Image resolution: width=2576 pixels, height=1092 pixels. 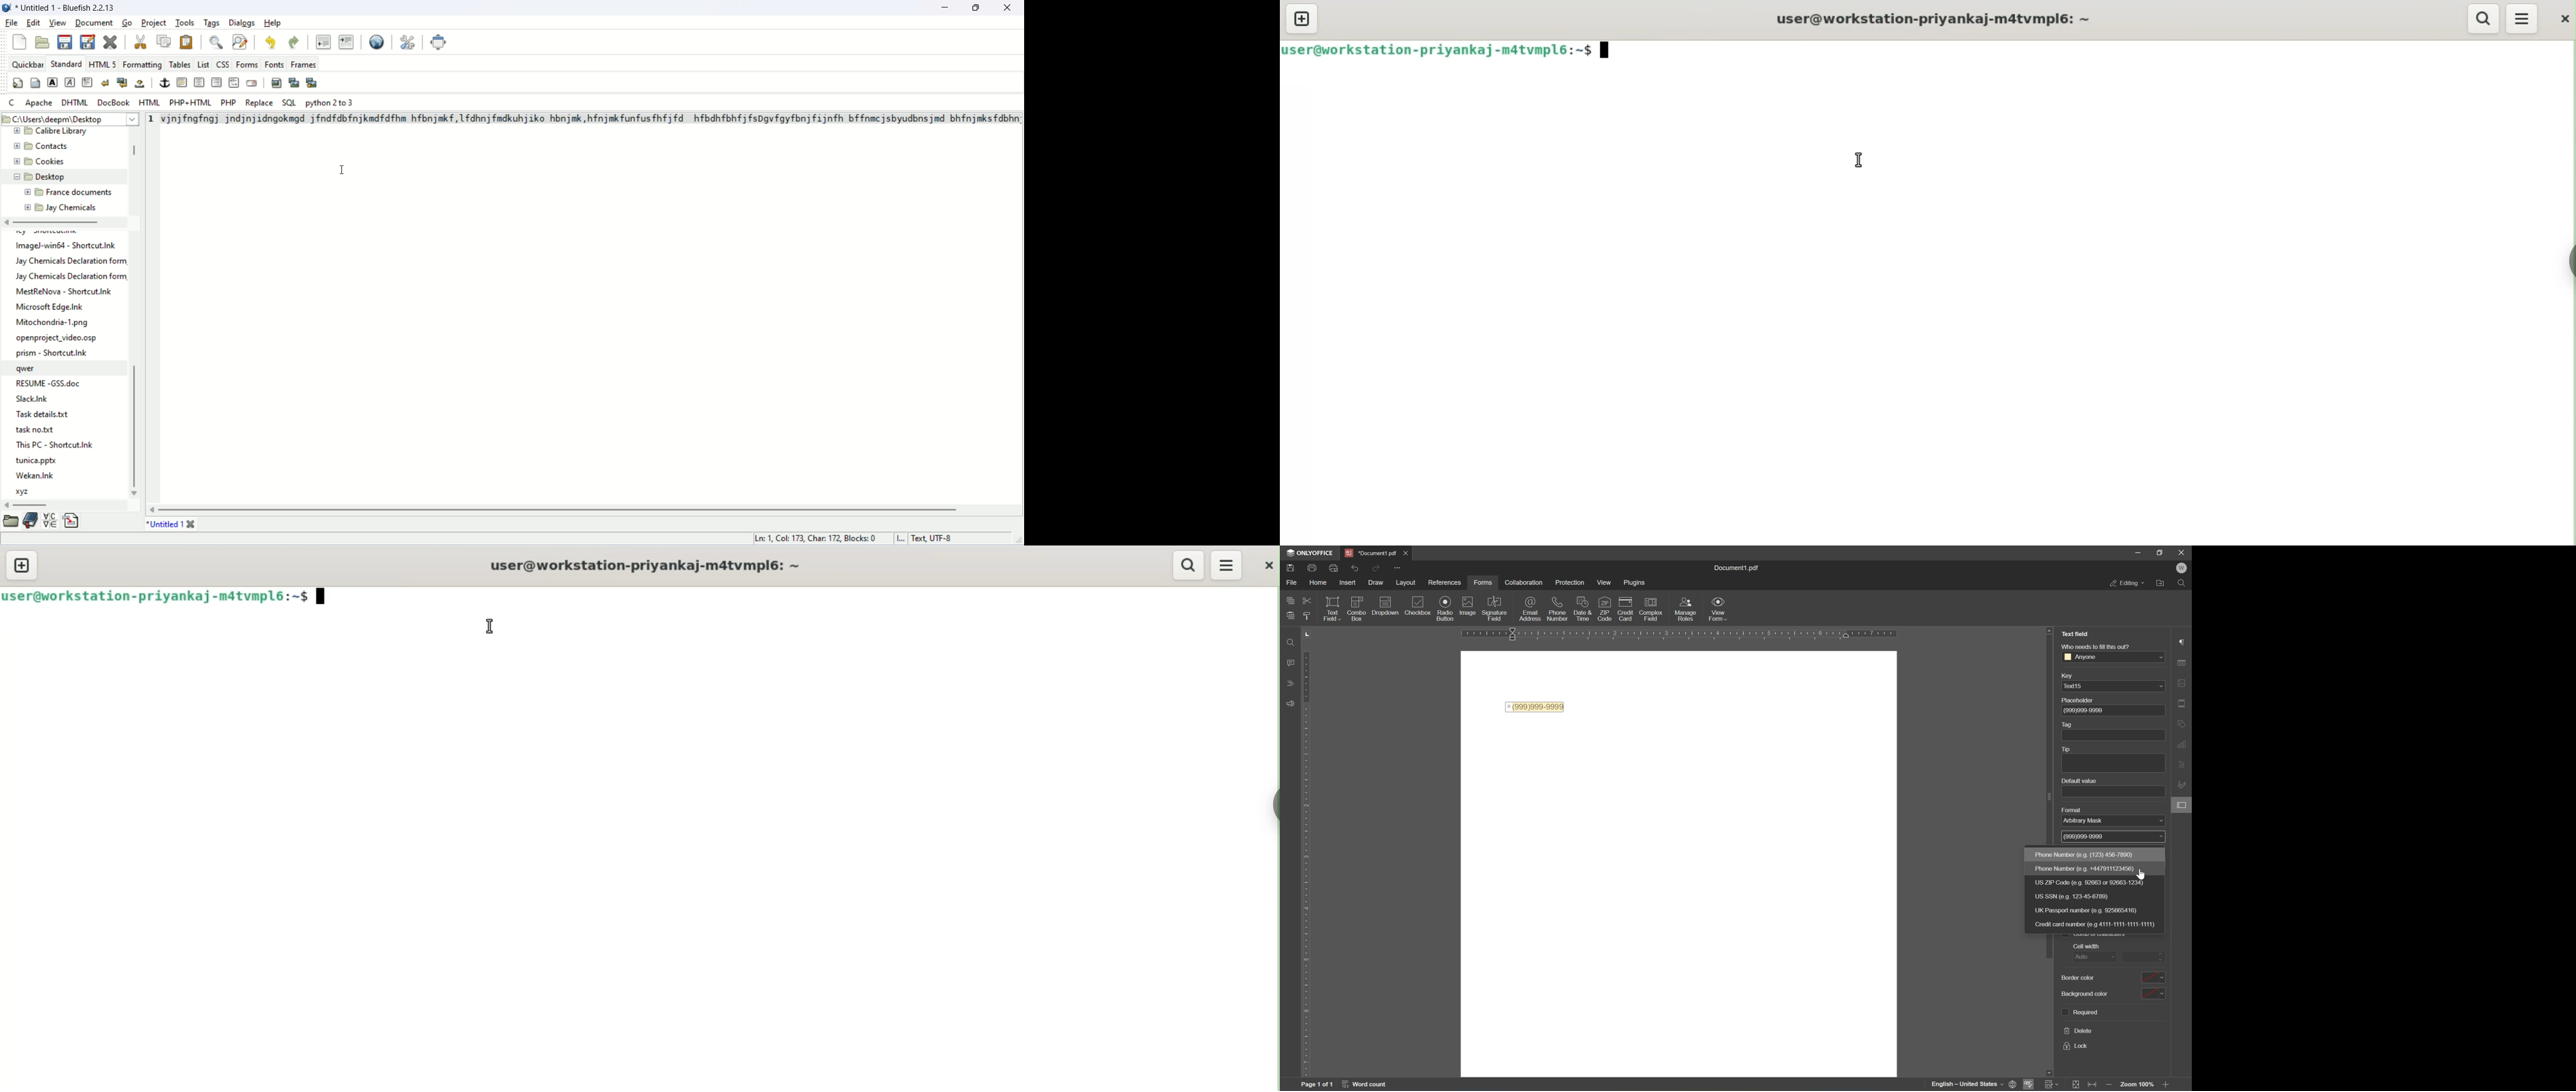 What do you see at coordinates (75, 102) in the screenshot?
I see `DHTML` at bounding box center [75, 102].